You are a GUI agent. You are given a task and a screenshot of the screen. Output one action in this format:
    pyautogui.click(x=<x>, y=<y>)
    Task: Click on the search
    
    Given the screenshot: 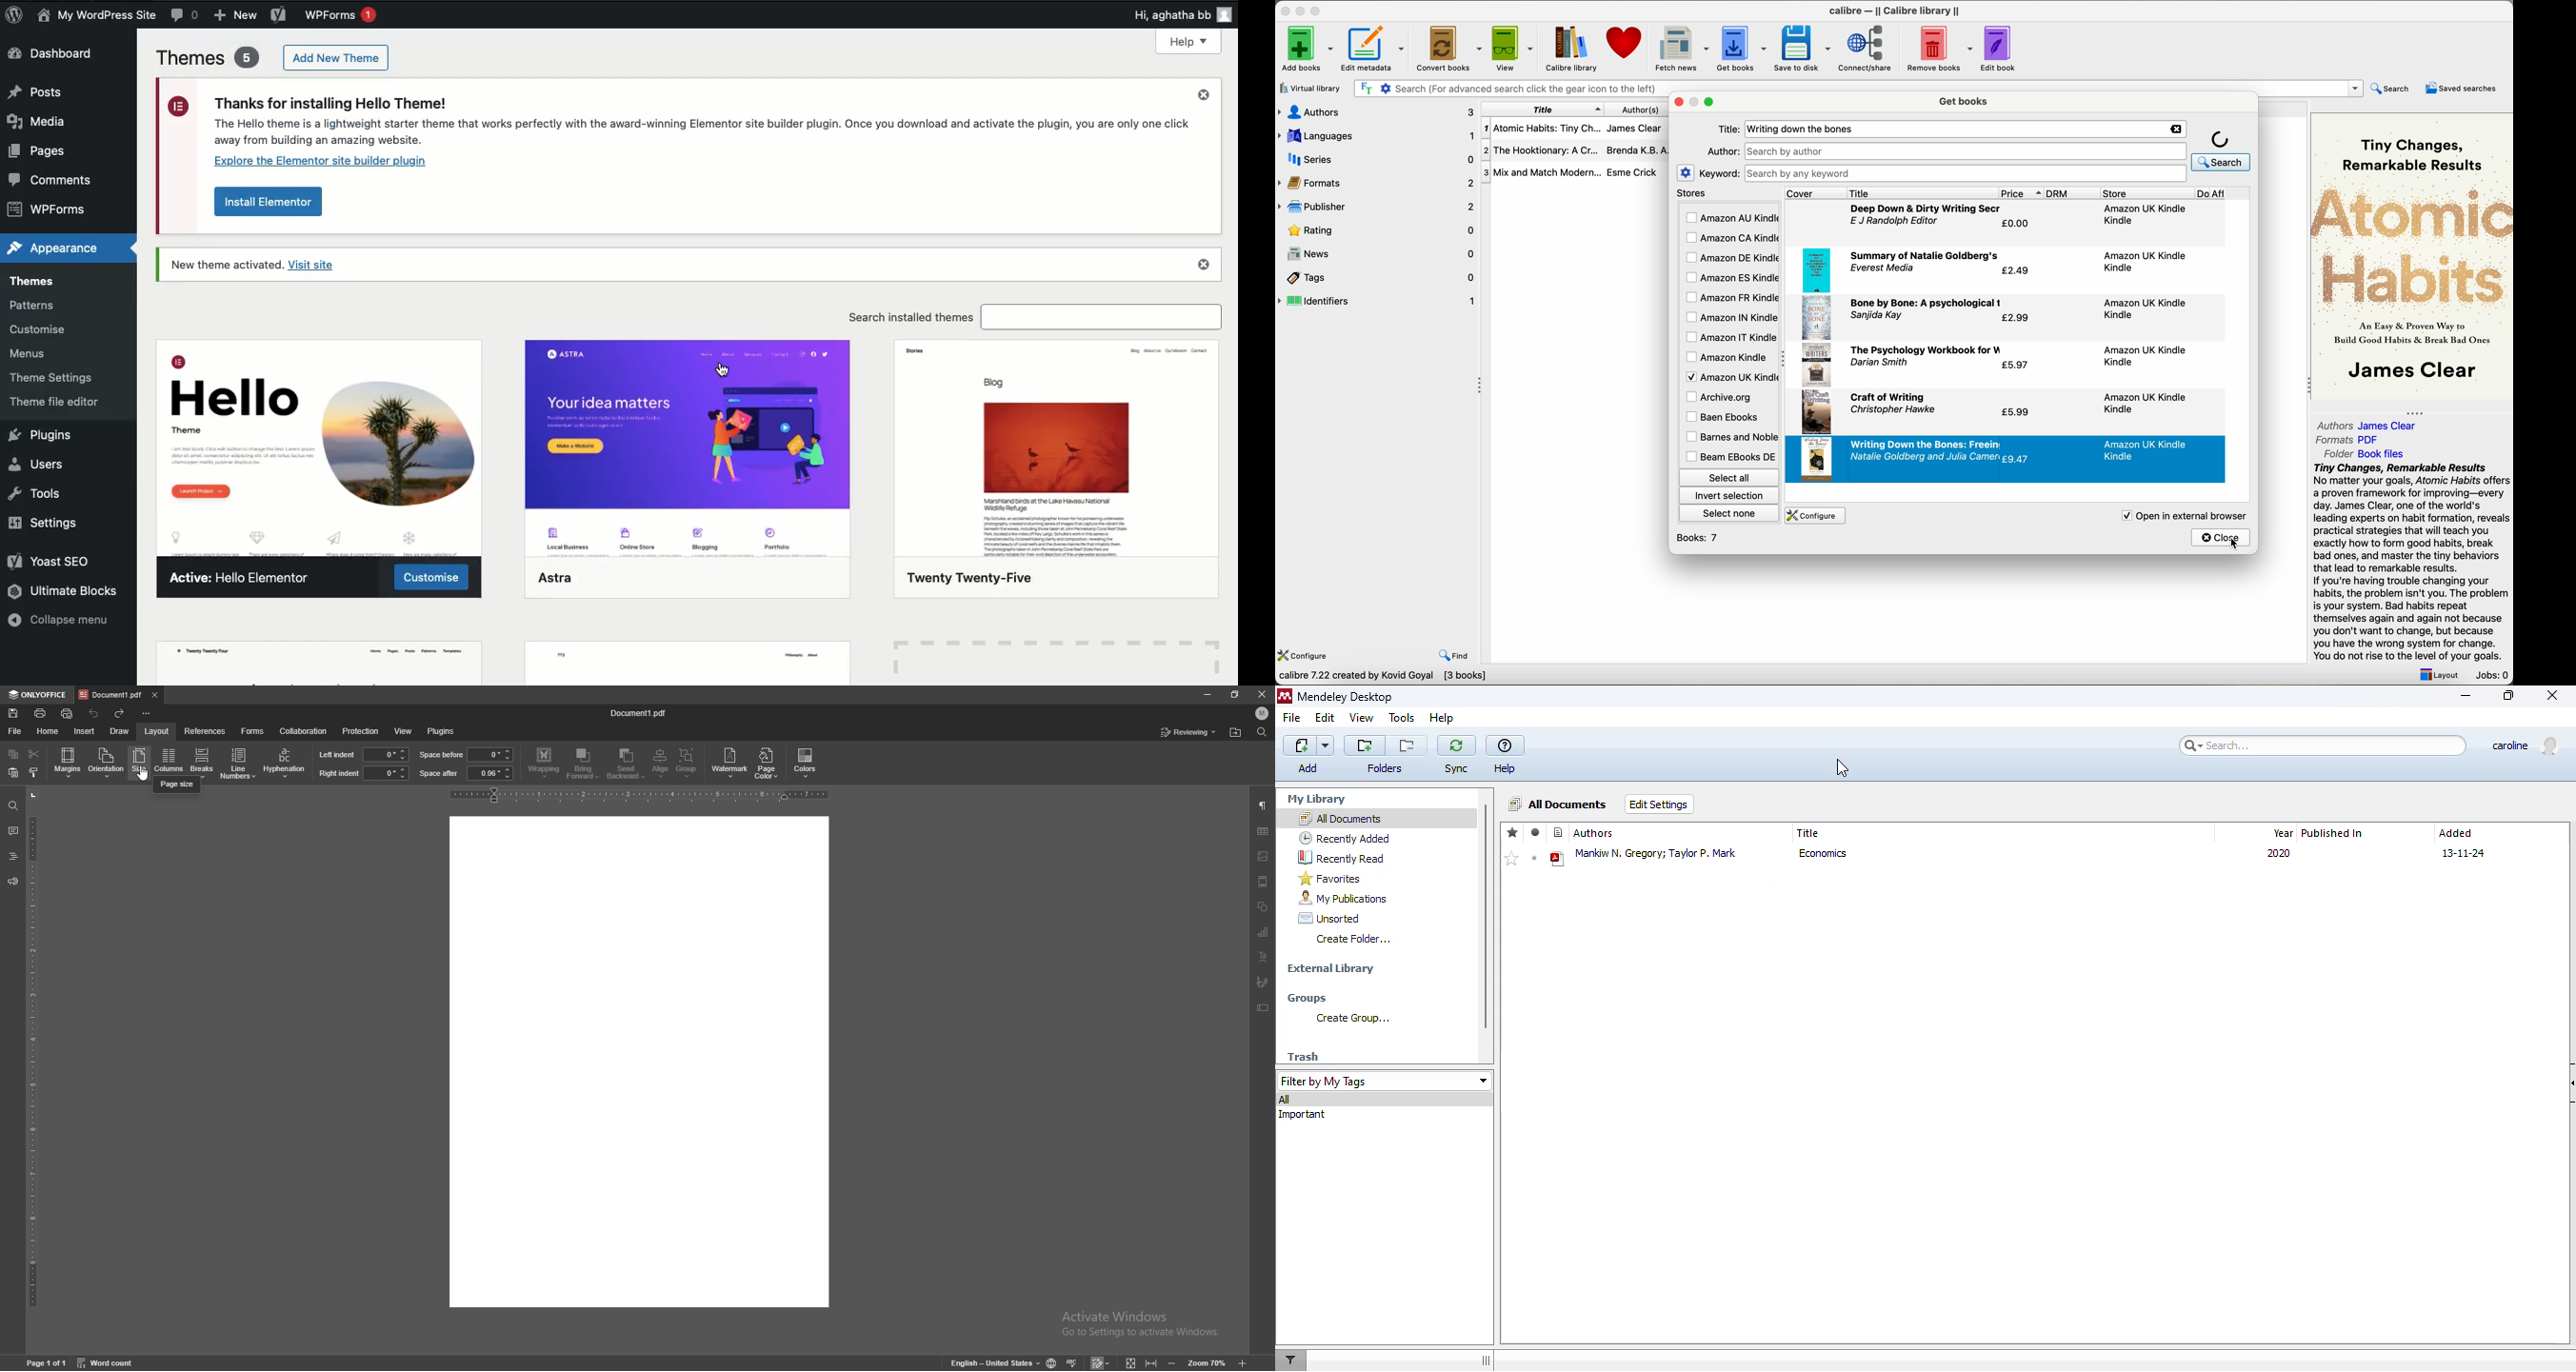 What is the action you would take?
    pyautogui.click(x=2319, y=745)
    